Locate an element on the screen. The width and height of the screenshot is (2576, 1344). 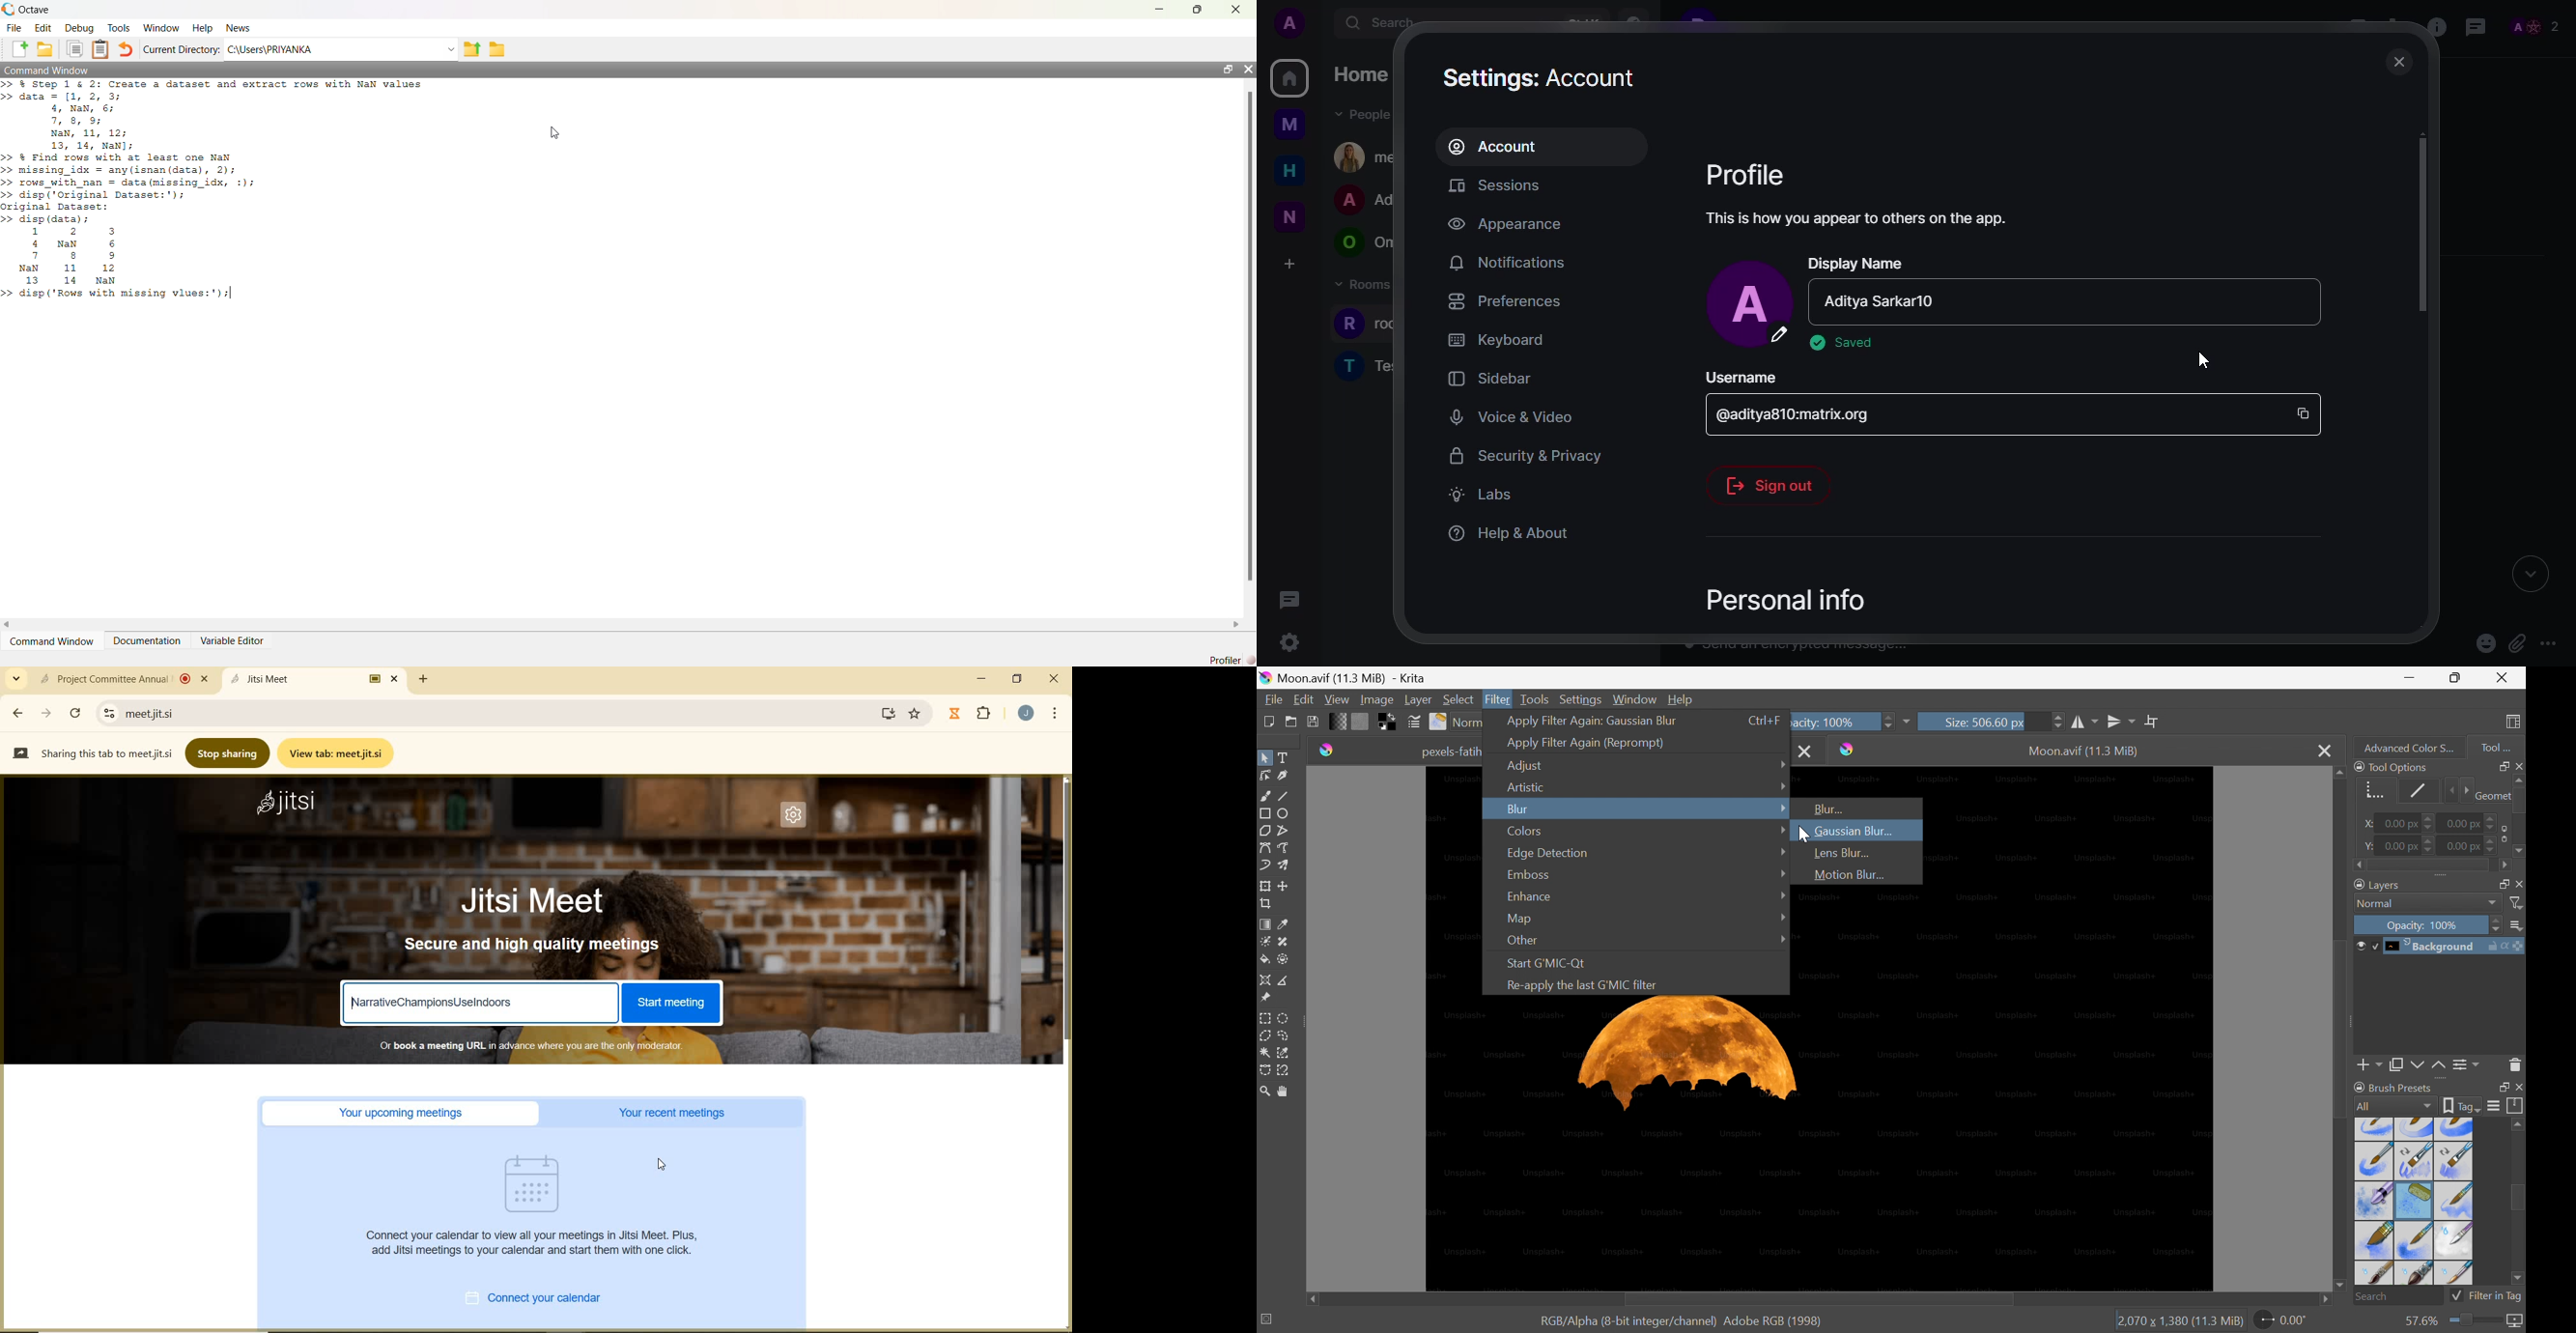
Duplicate layer or mask down is located at coordinates (2396, 1067).